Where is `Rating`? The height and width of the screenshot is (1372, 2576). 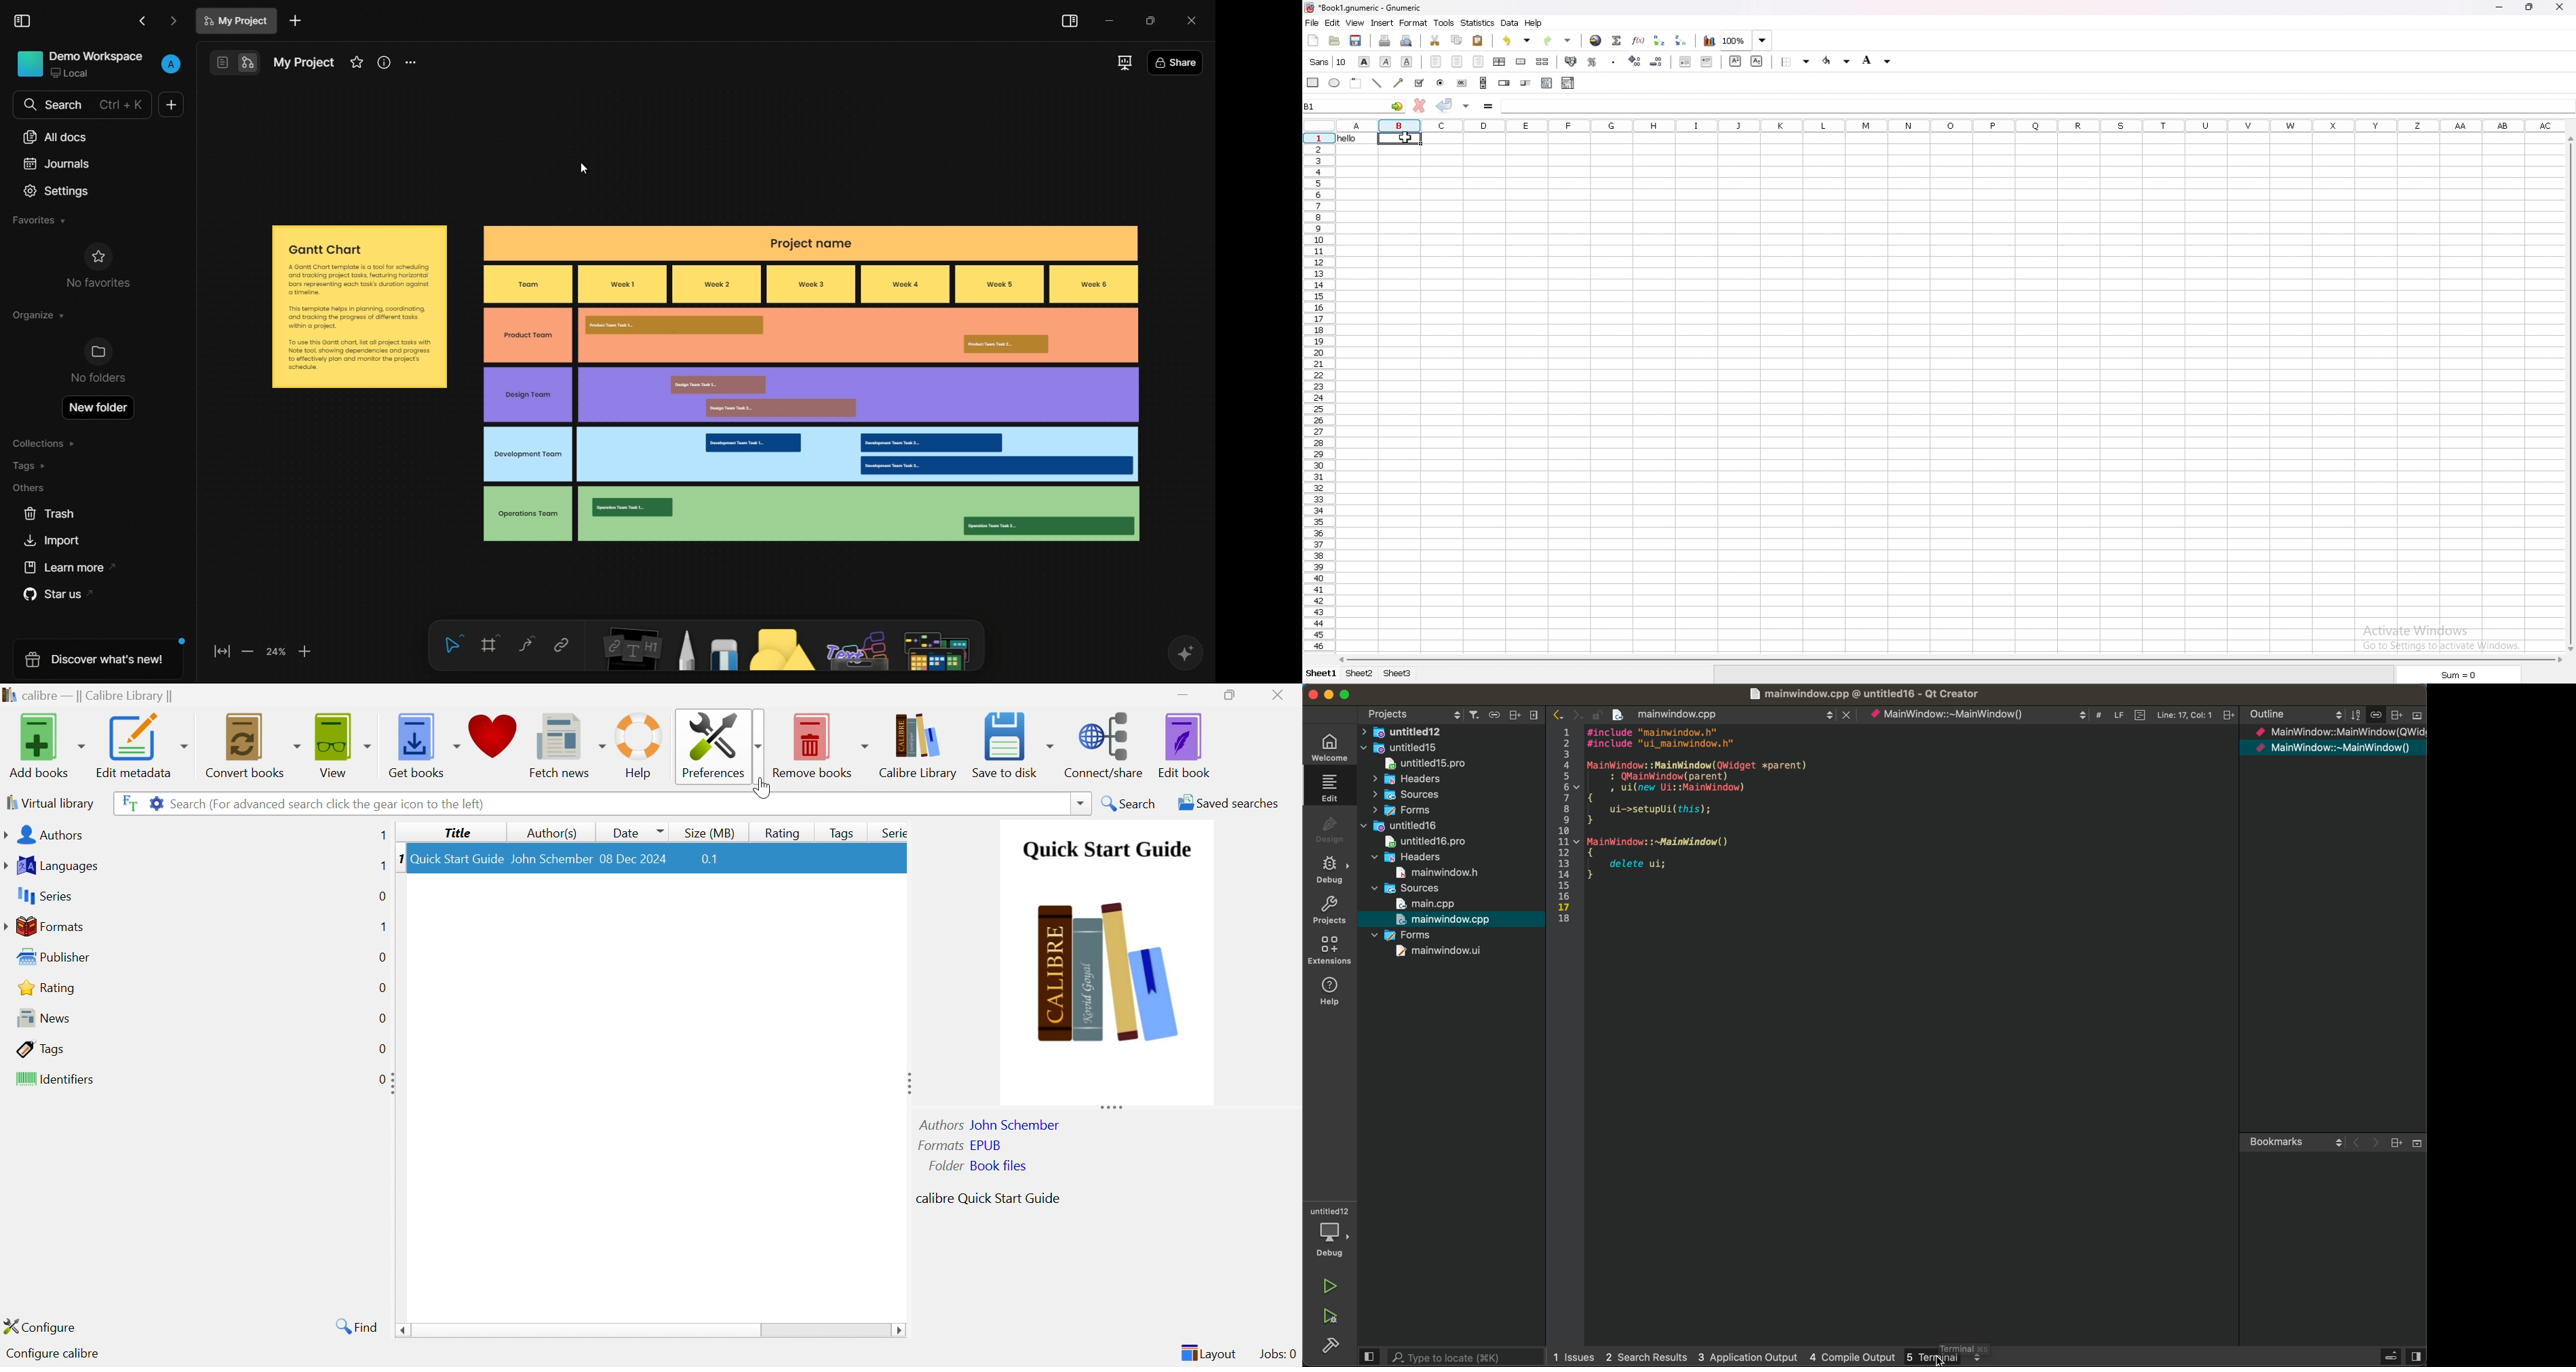
Rating is located at coordinates (781, 833).